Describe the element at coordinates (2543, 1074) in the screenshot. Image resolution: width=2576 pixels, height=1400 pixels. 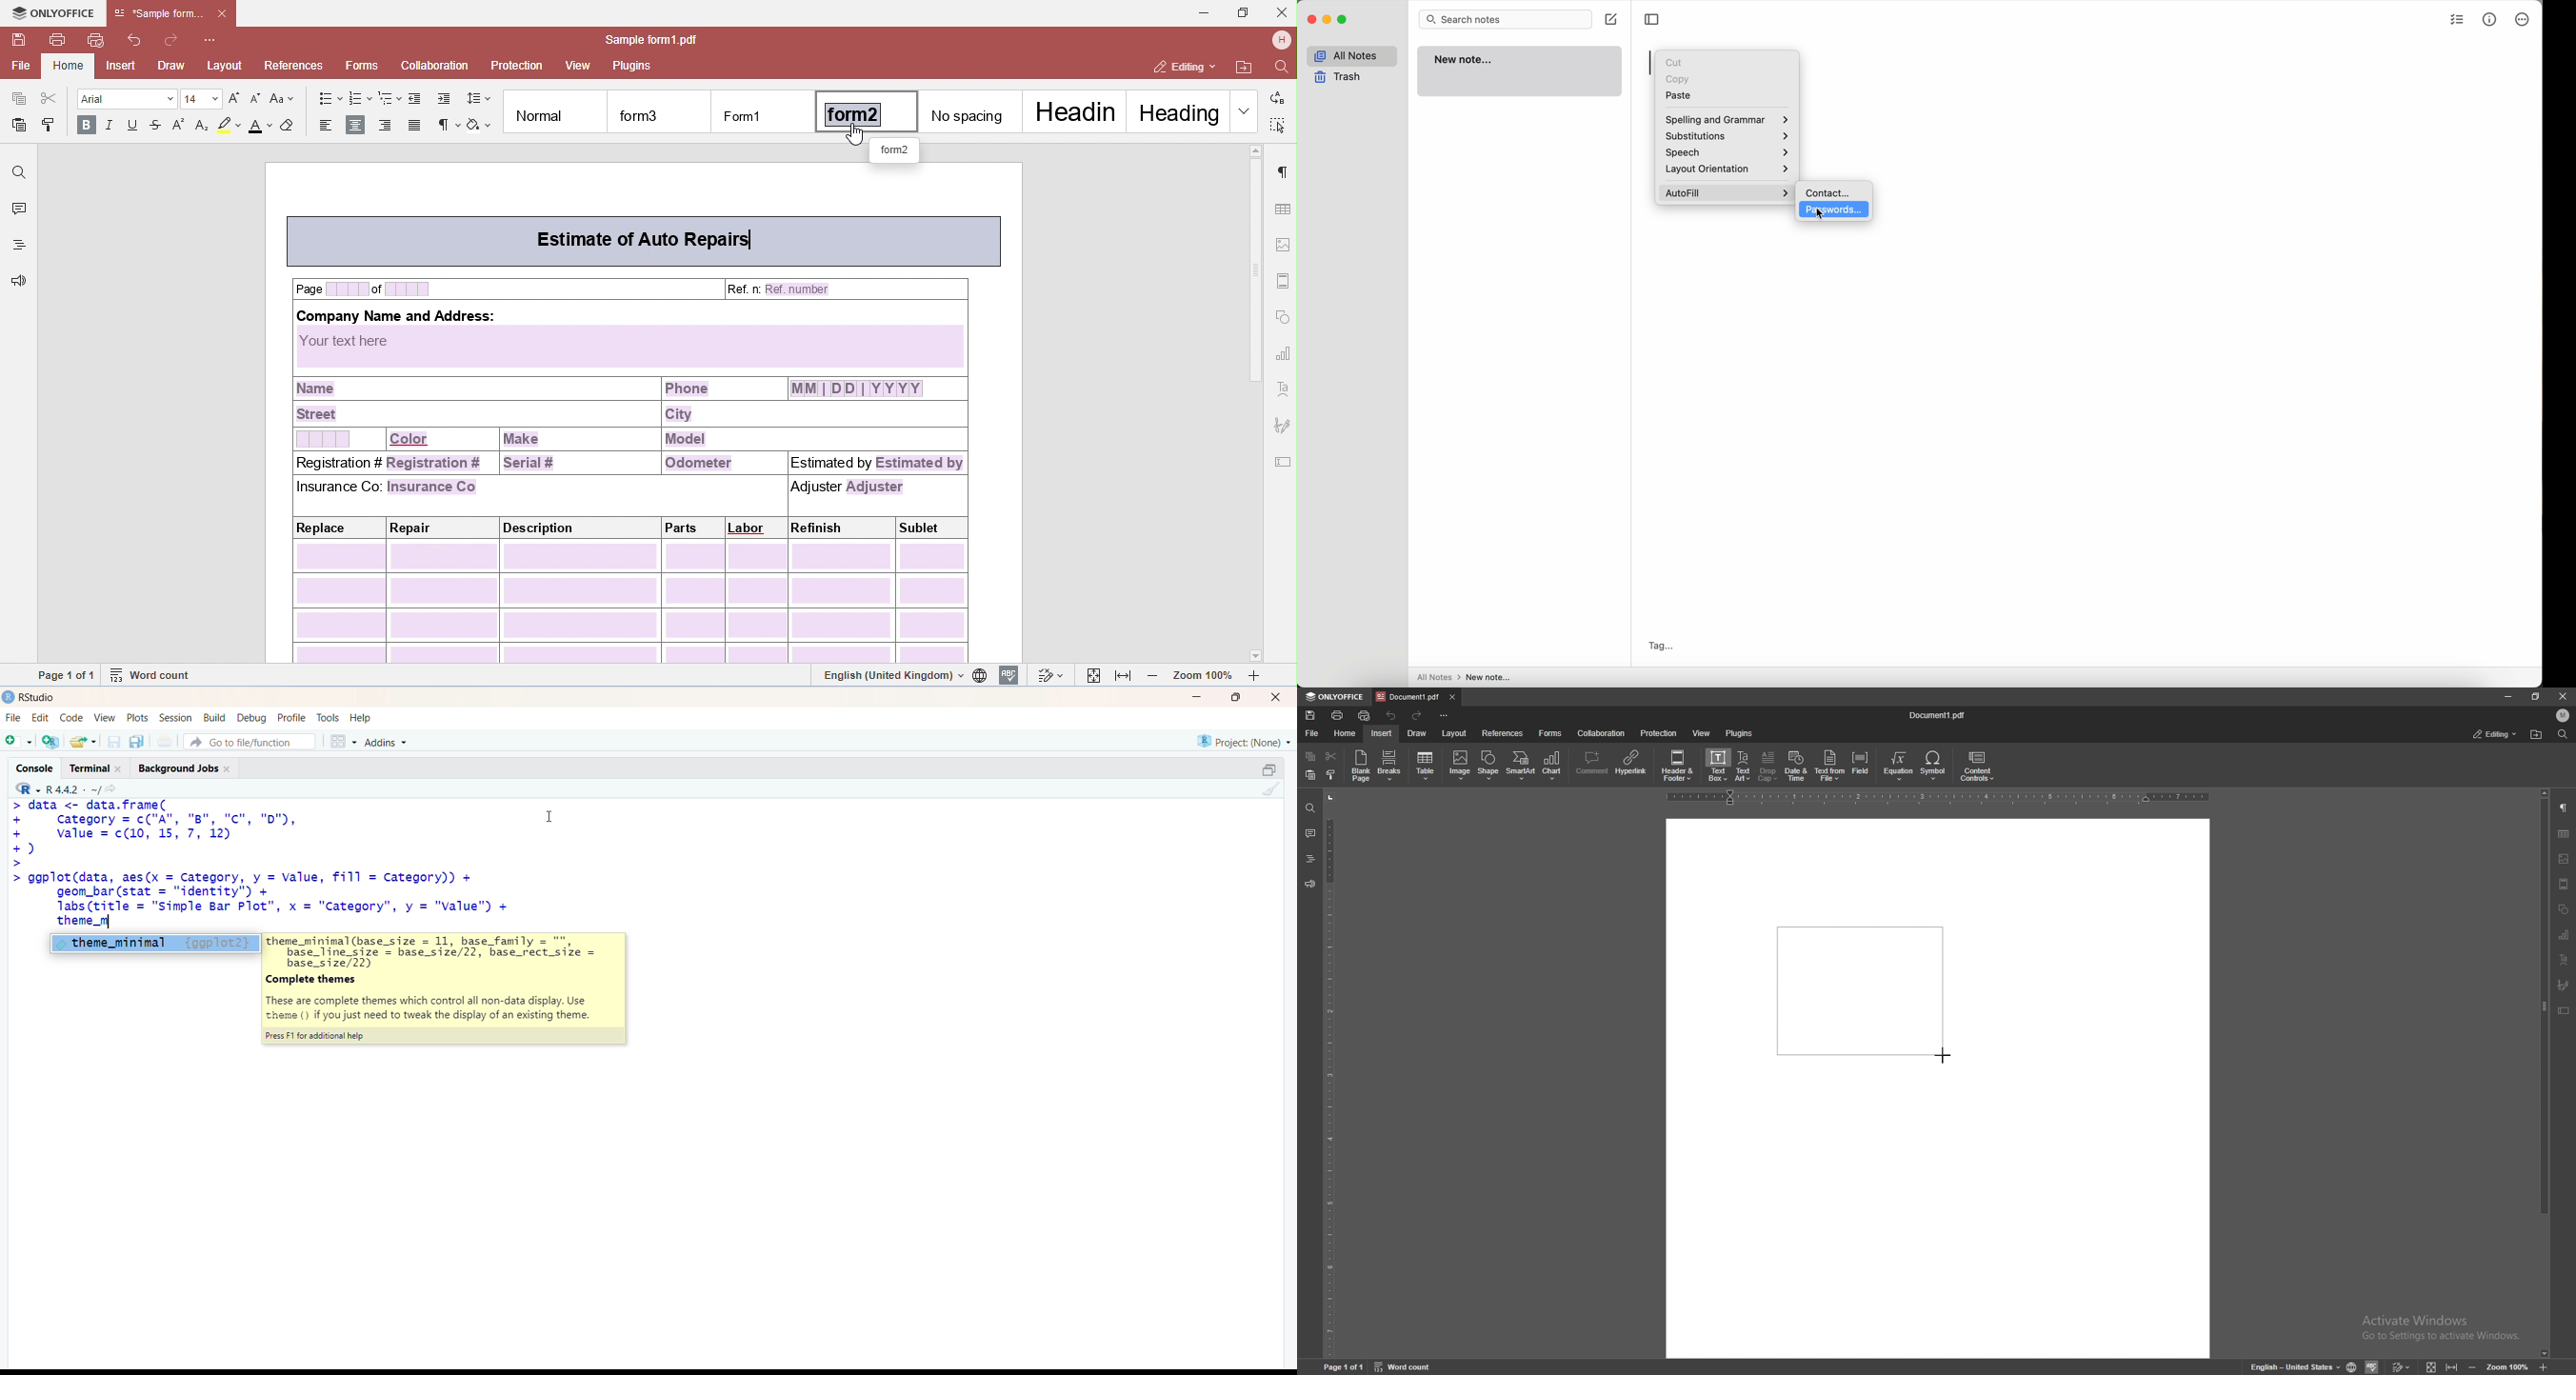
I see `scroll bar` at that location.